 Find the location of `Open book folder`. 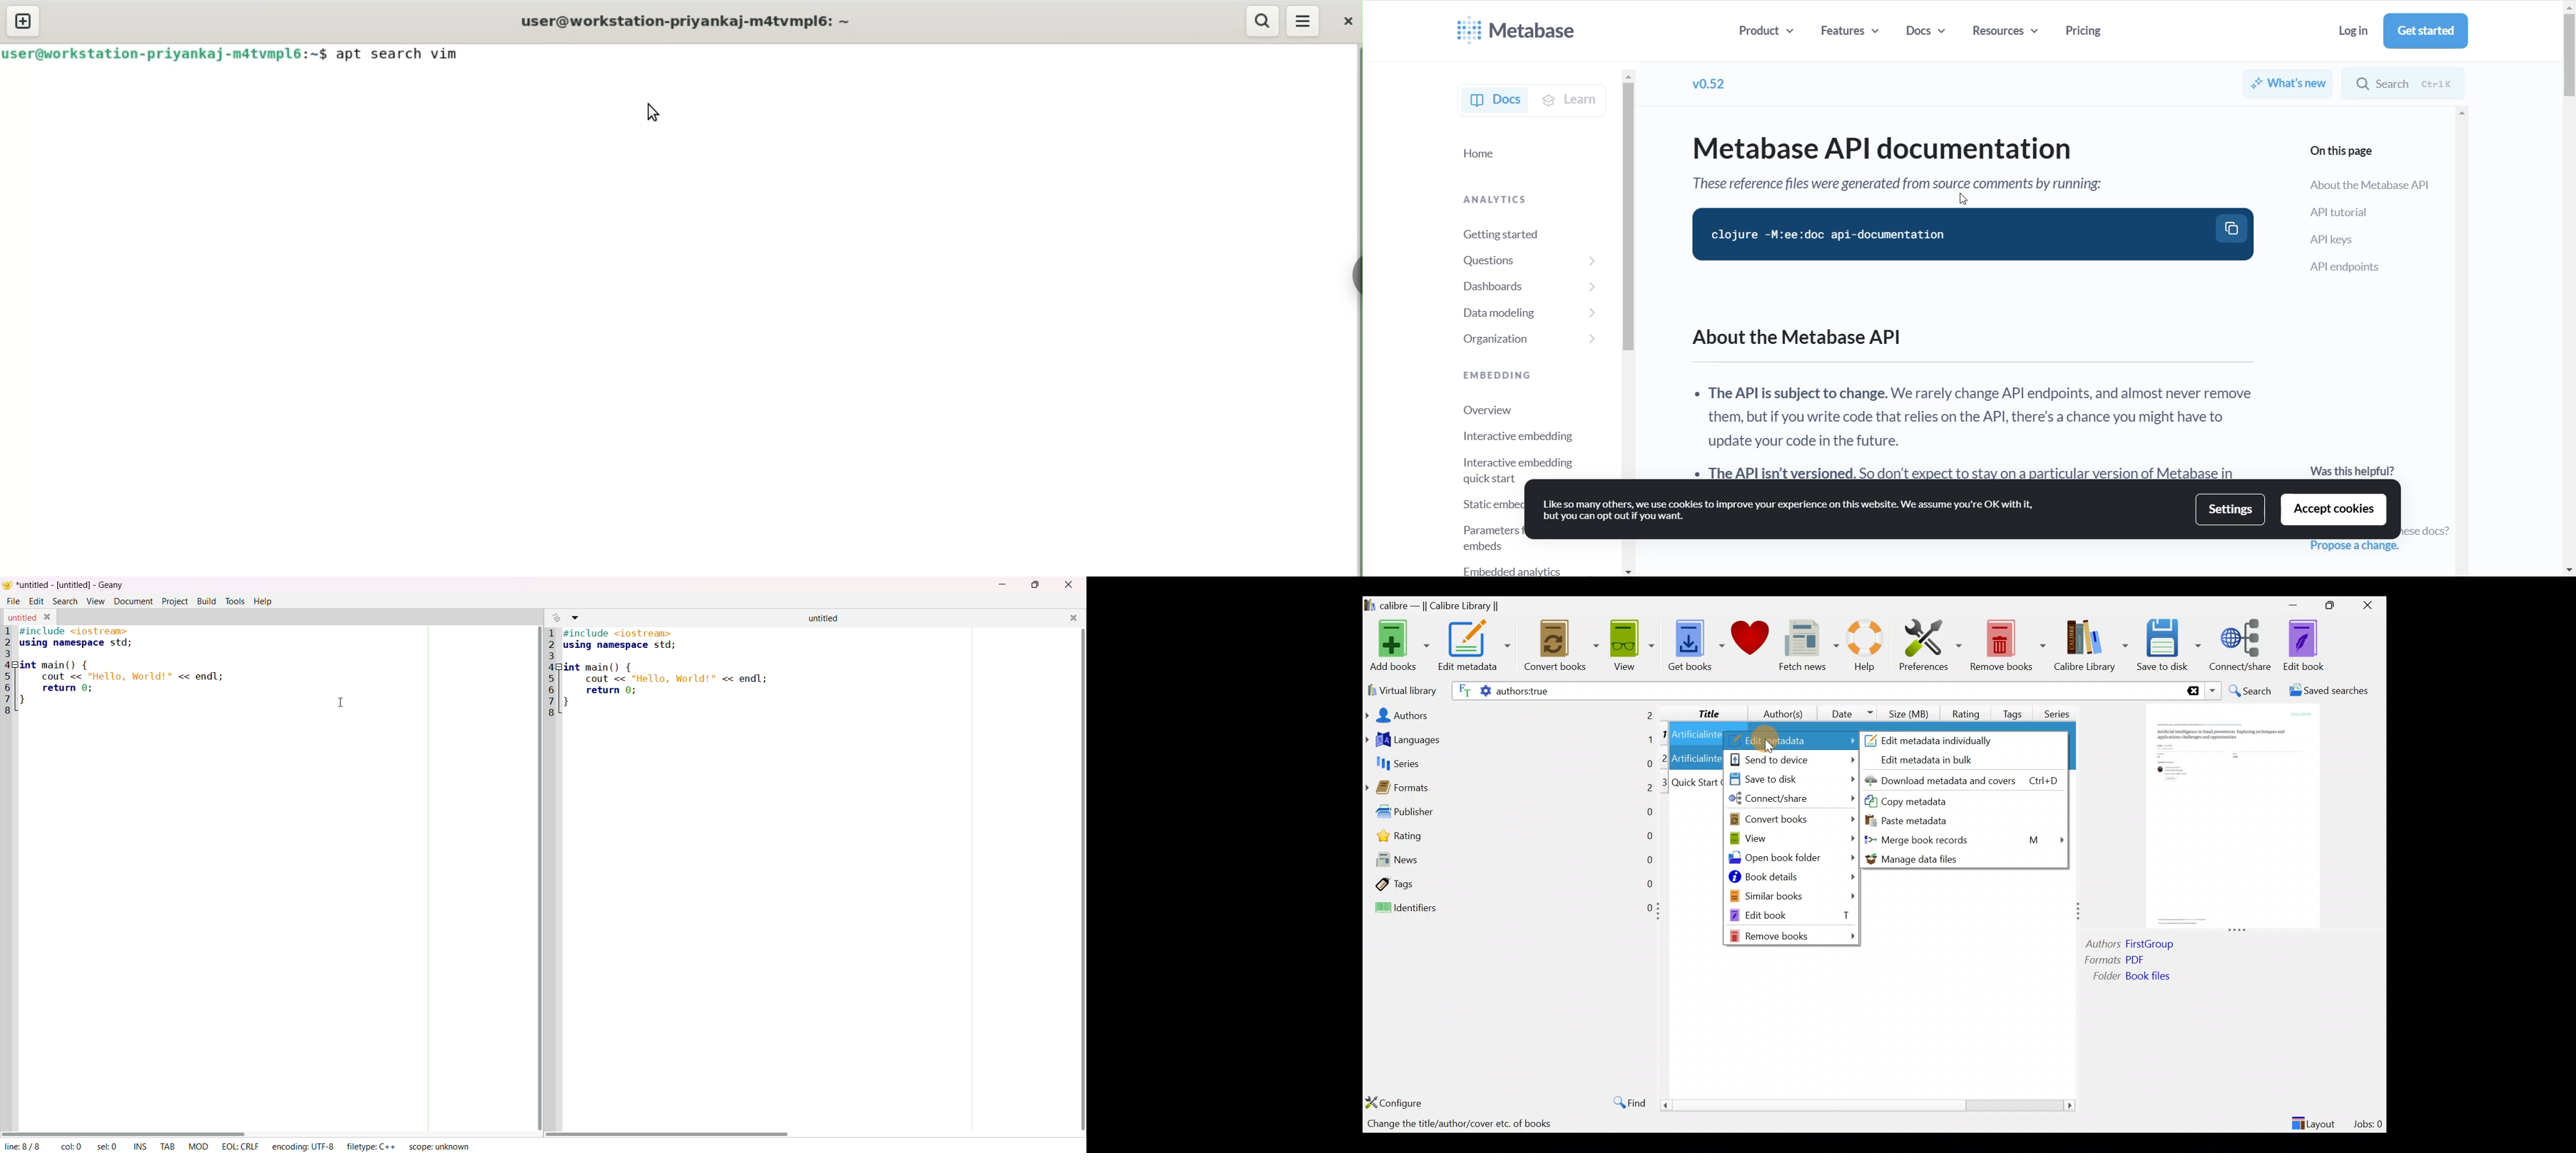

Open book folder is located at coordinates (1793, 860).